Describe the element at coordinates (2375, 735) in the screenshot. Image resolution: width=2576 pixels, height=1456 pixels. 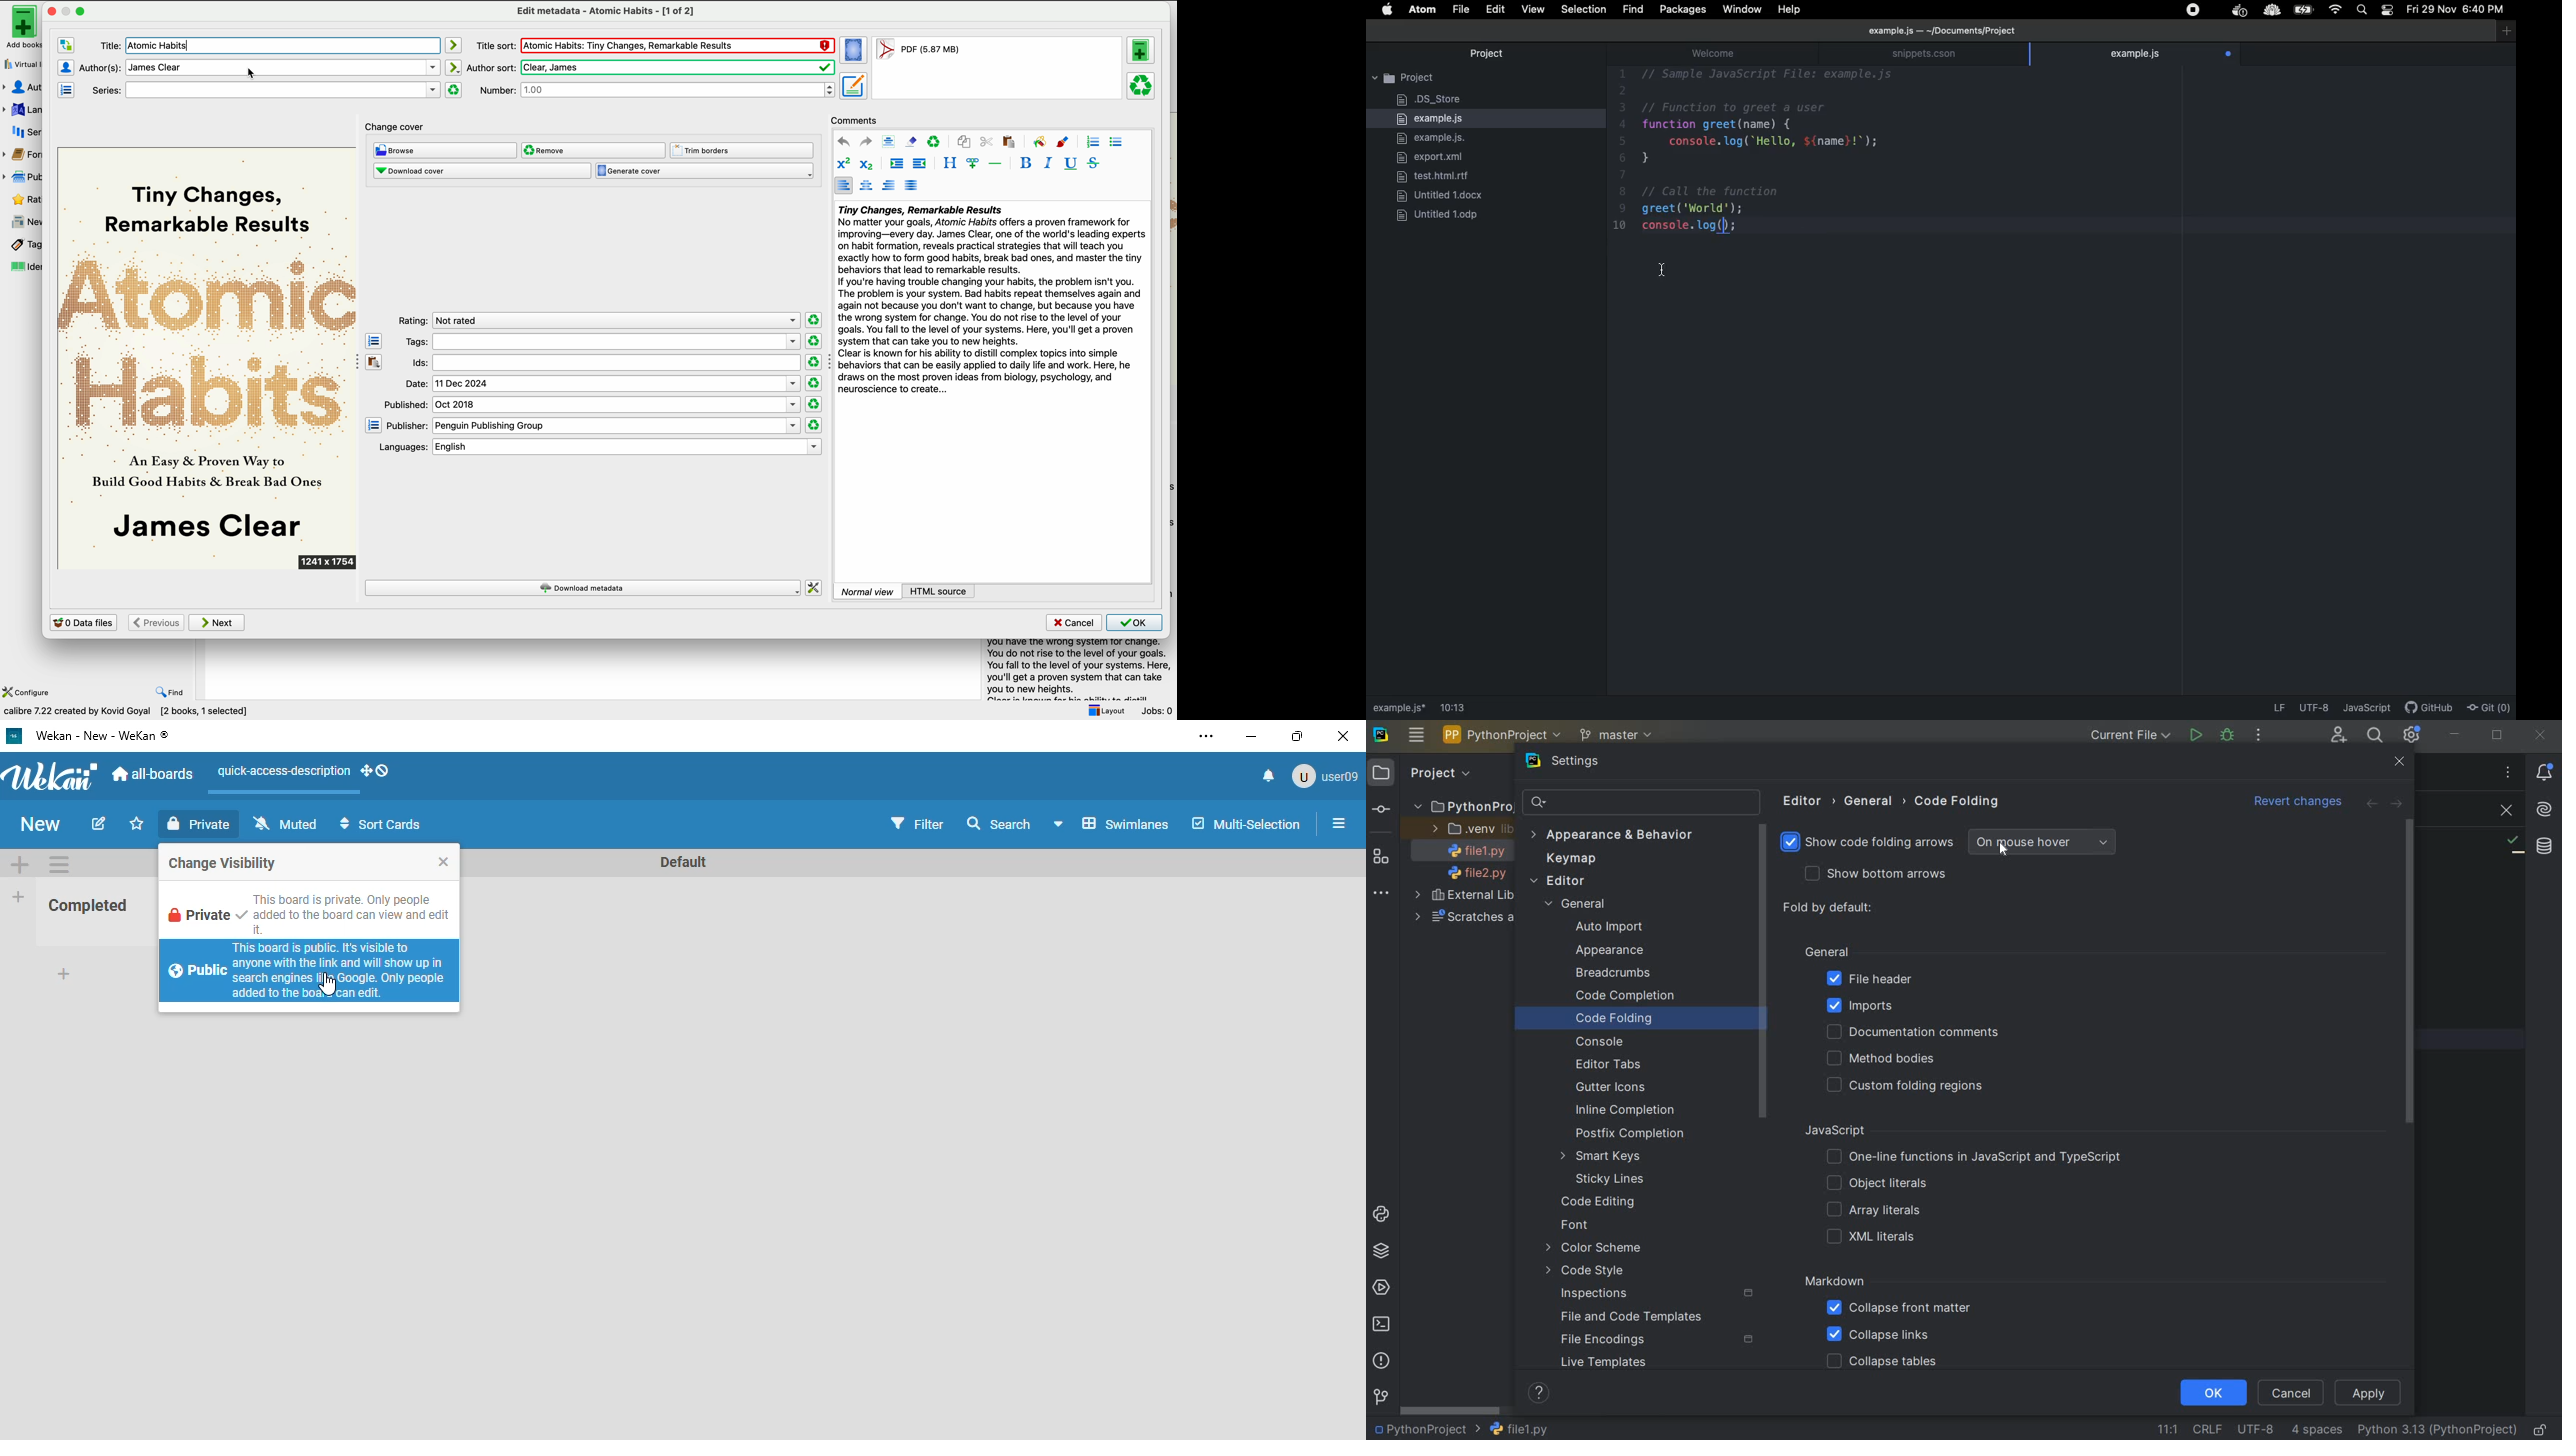
I see `SEARCH EVERYWHERE` at that location.